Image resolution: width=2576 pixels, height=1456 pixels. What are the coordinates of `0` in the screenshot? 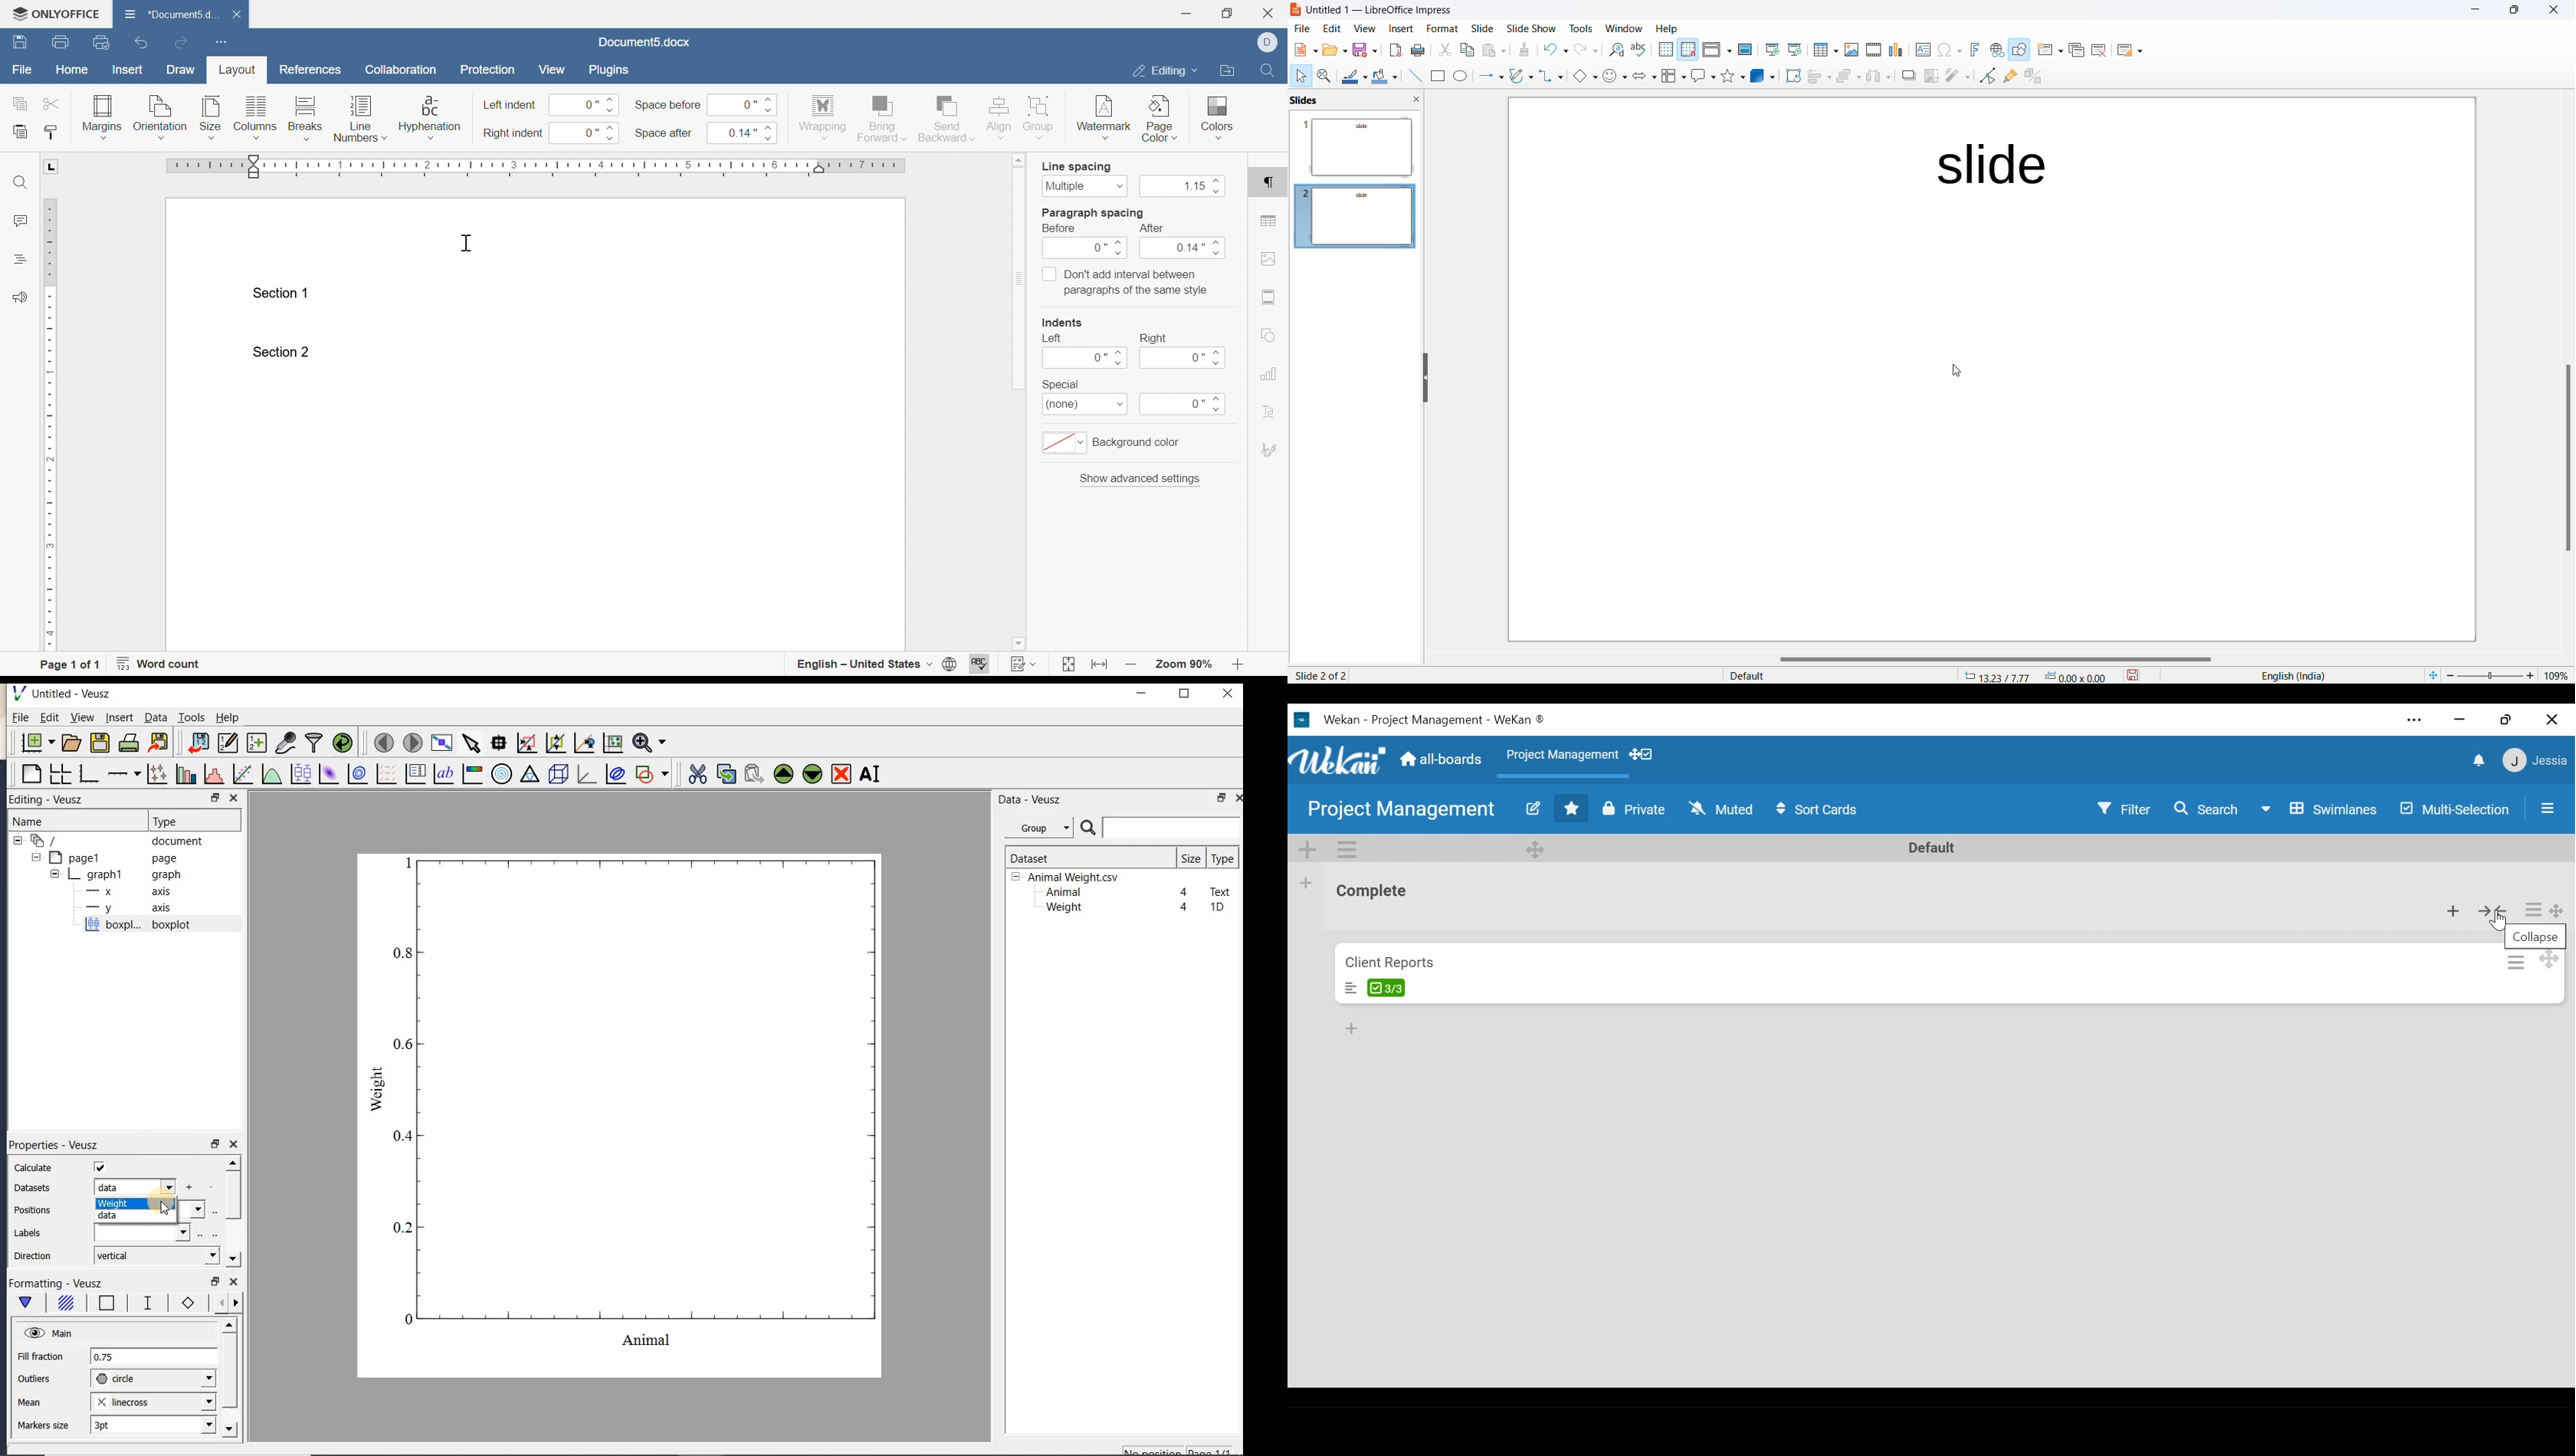 It's located at (744, 103).